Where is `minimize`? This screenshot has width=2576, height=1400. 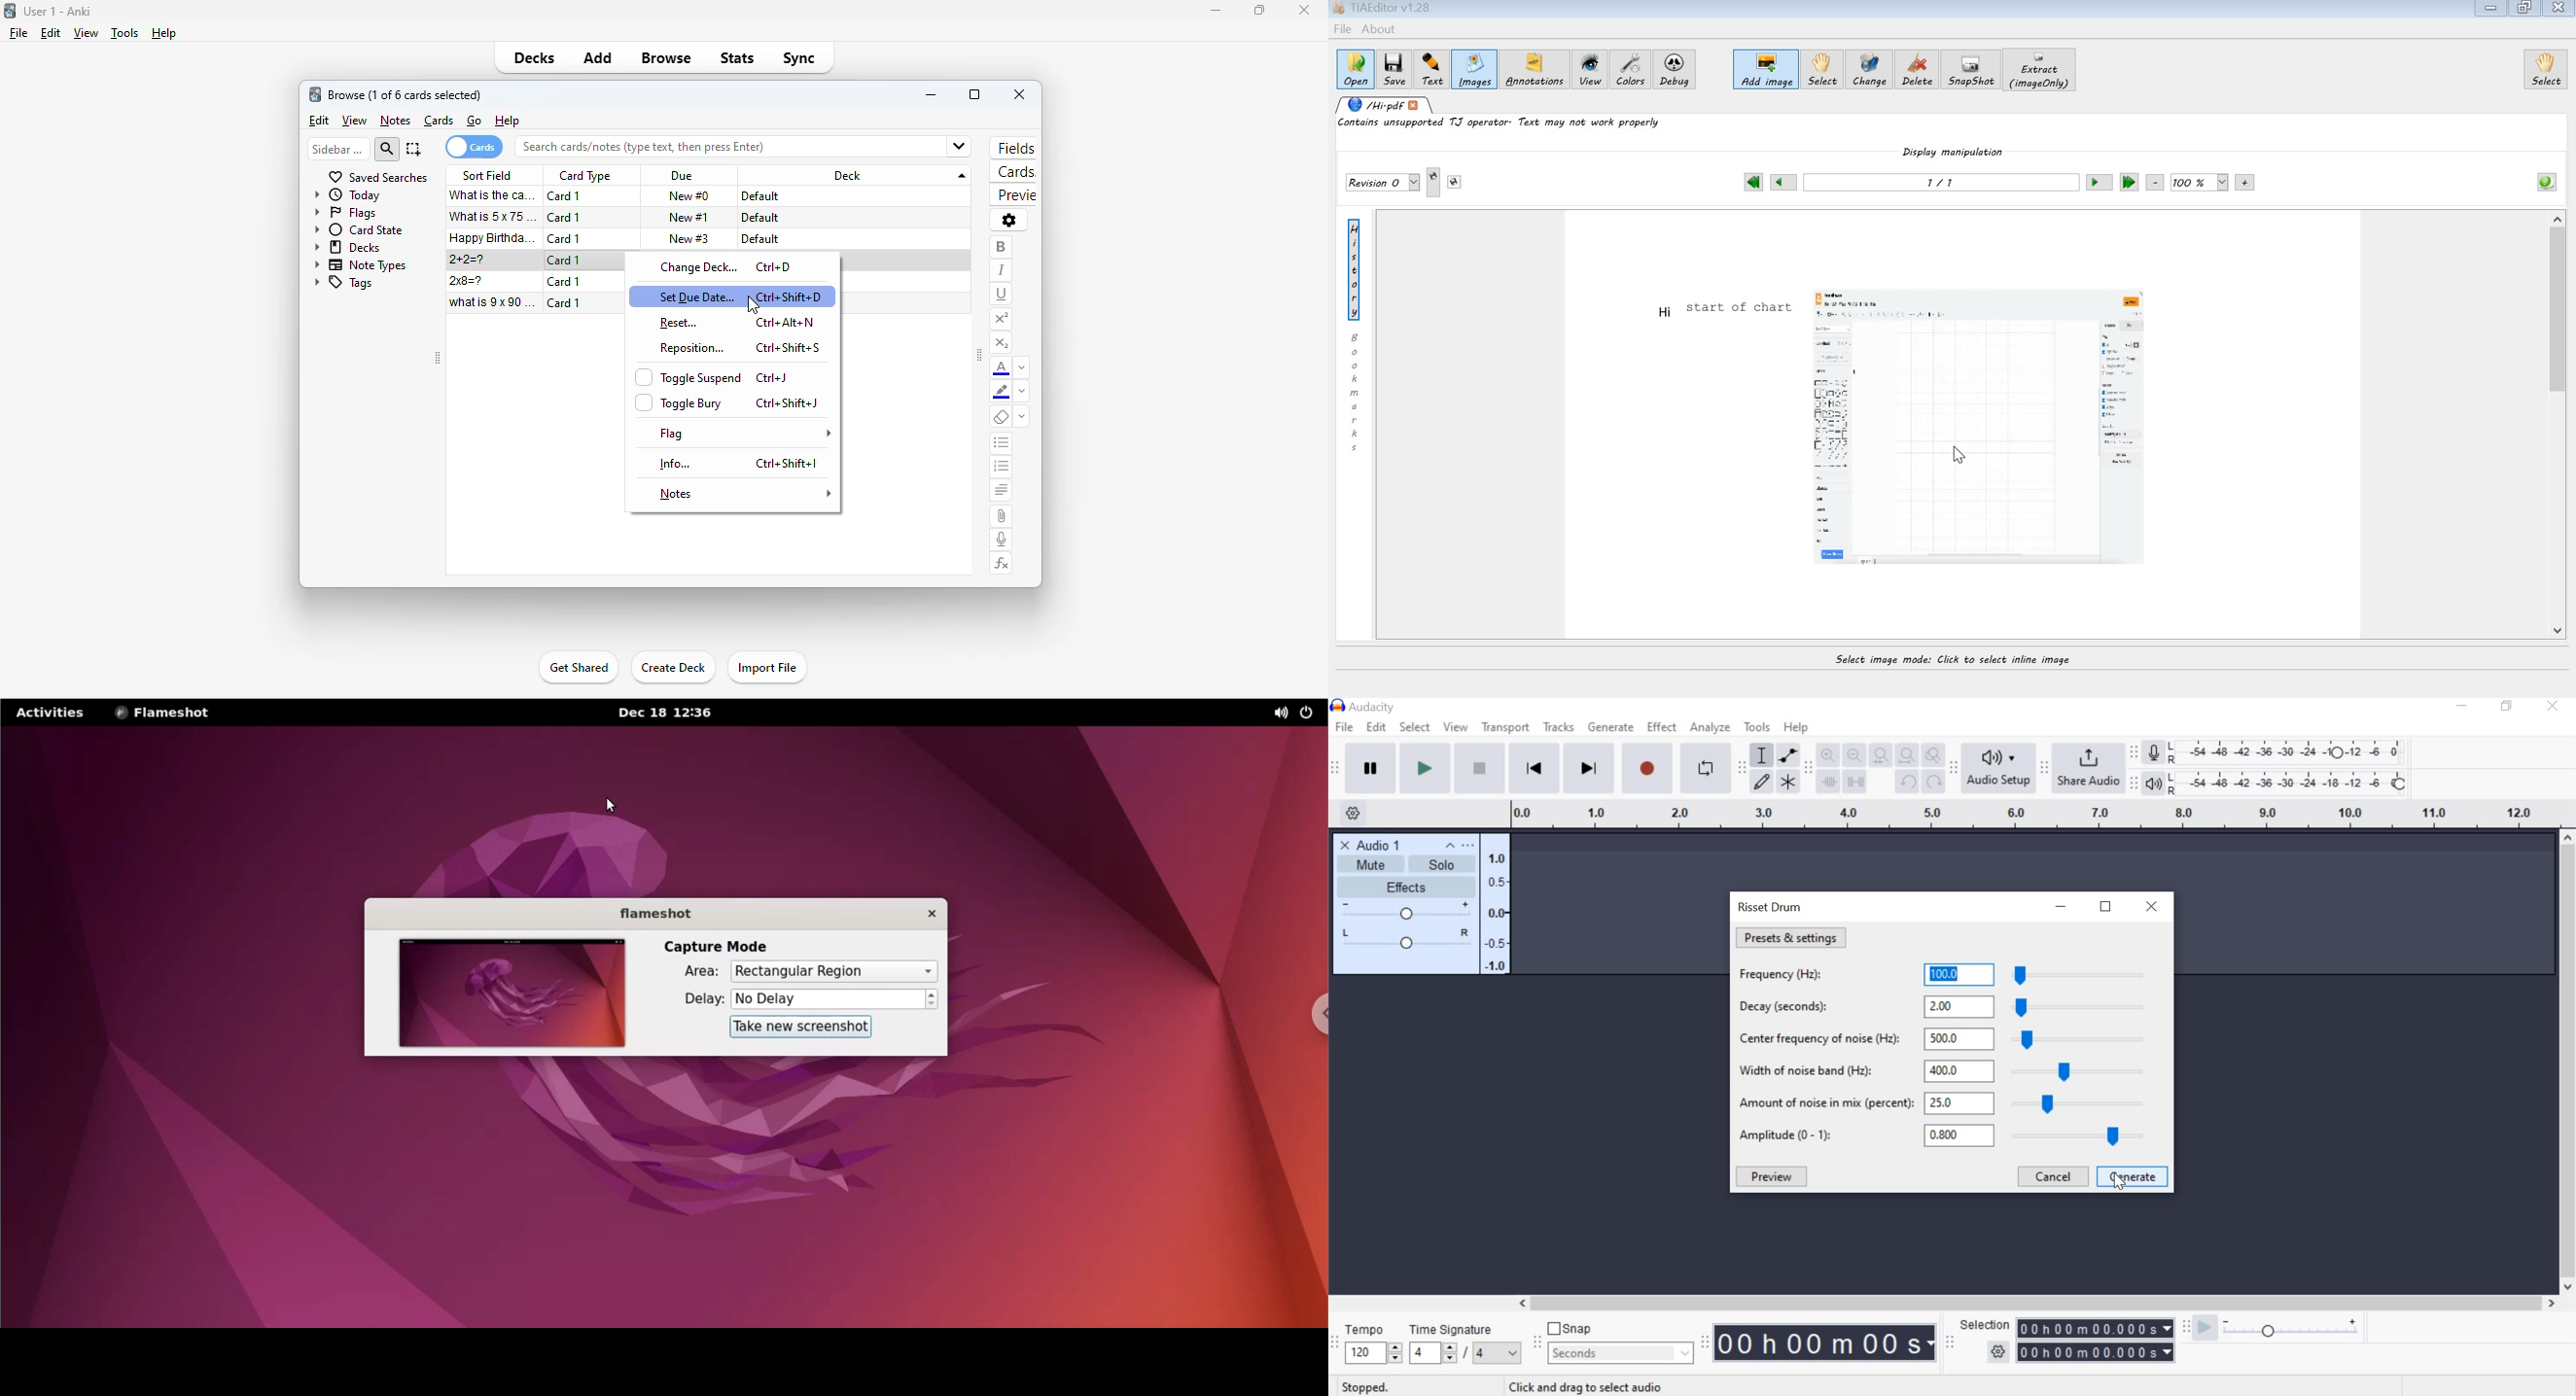 minimize is located at coordinates (932, 94).